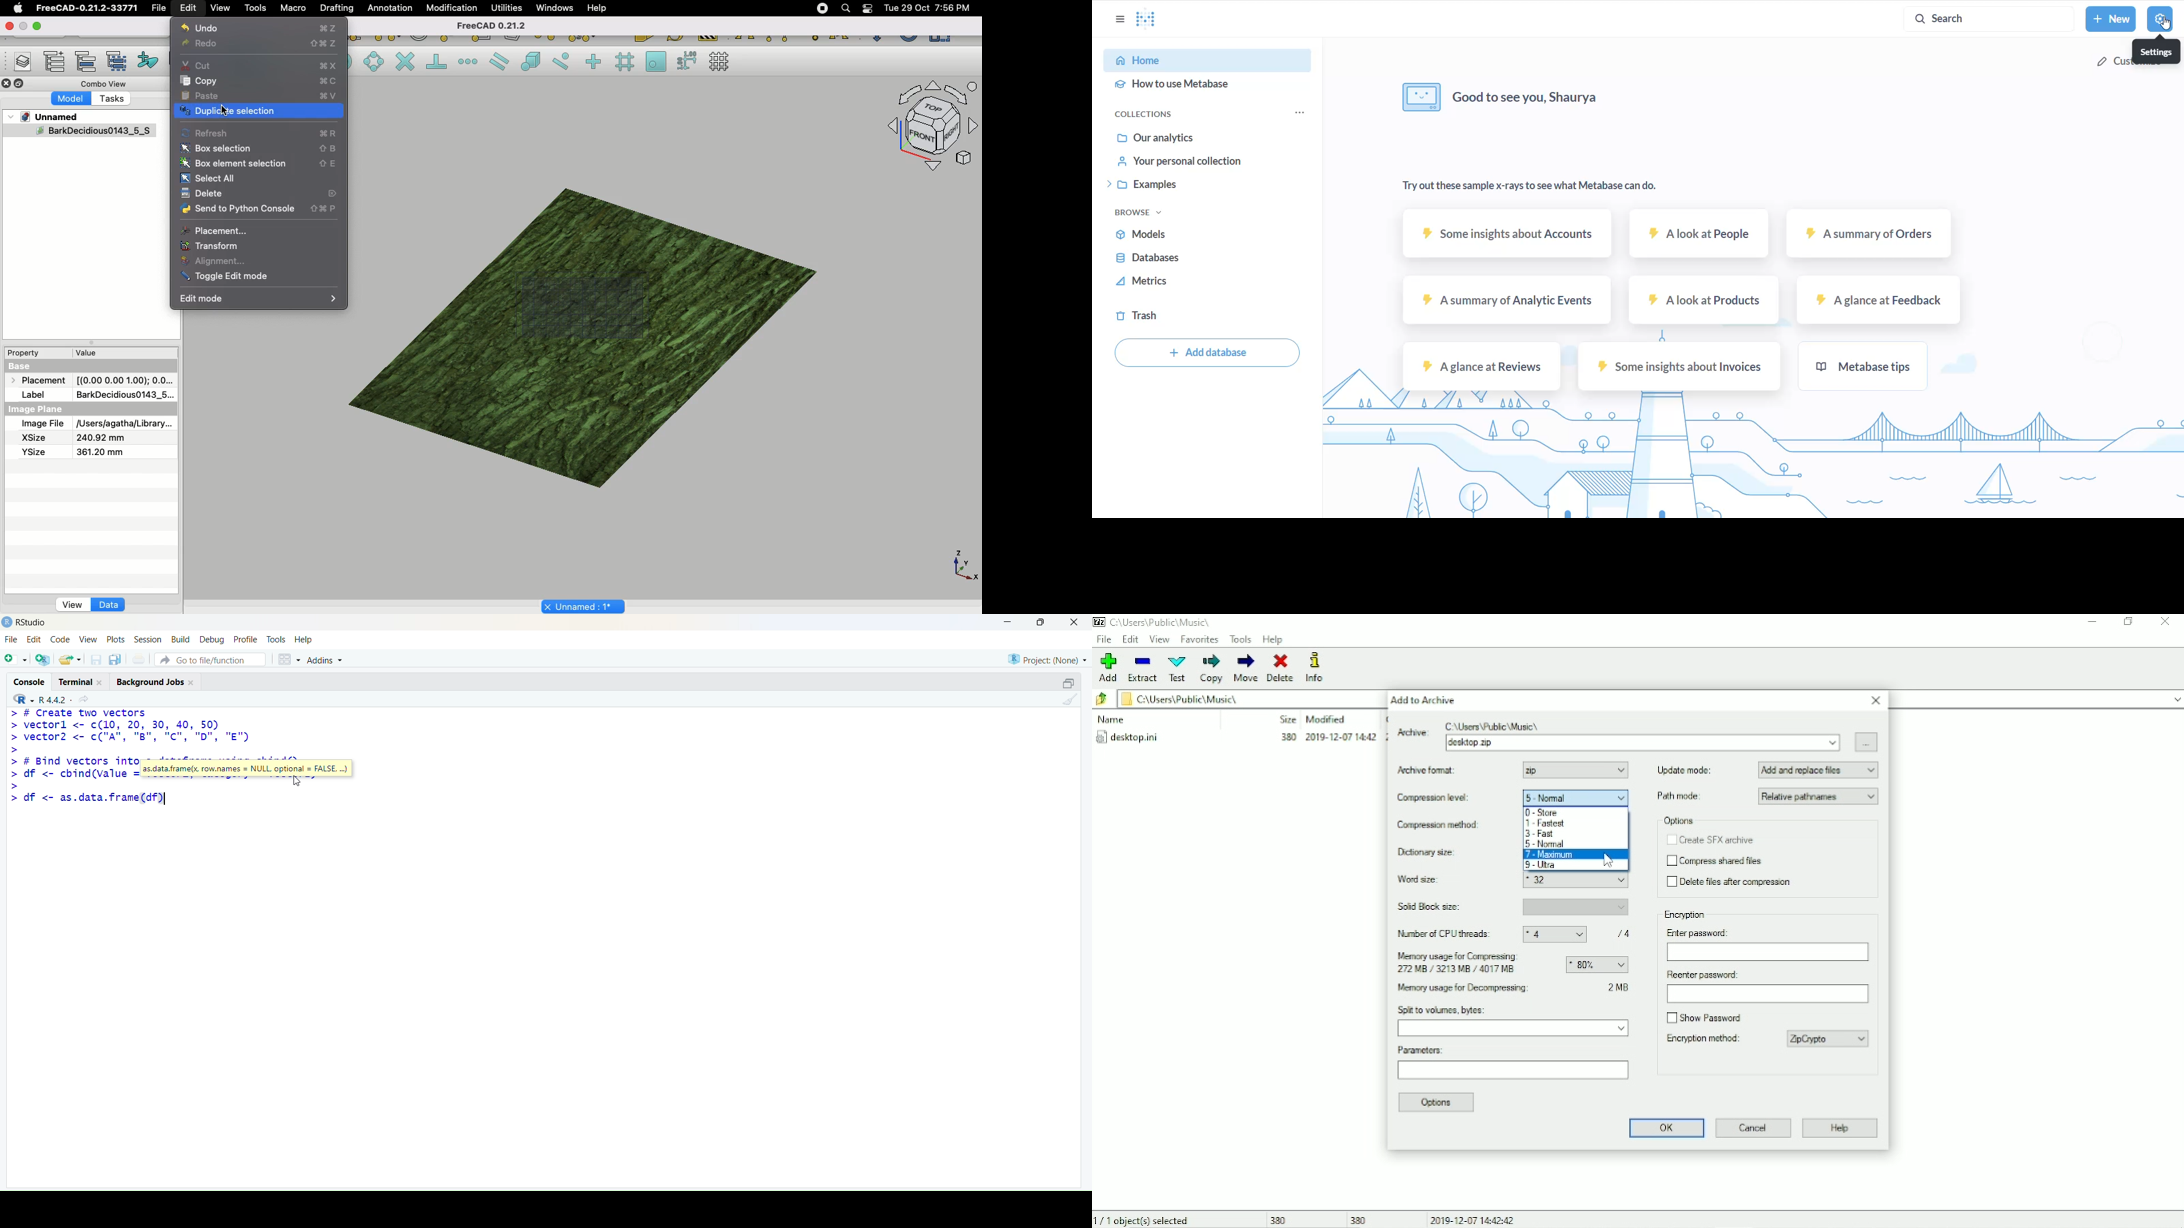  I want to click on 1 - Fastest, so click(1546, 824).